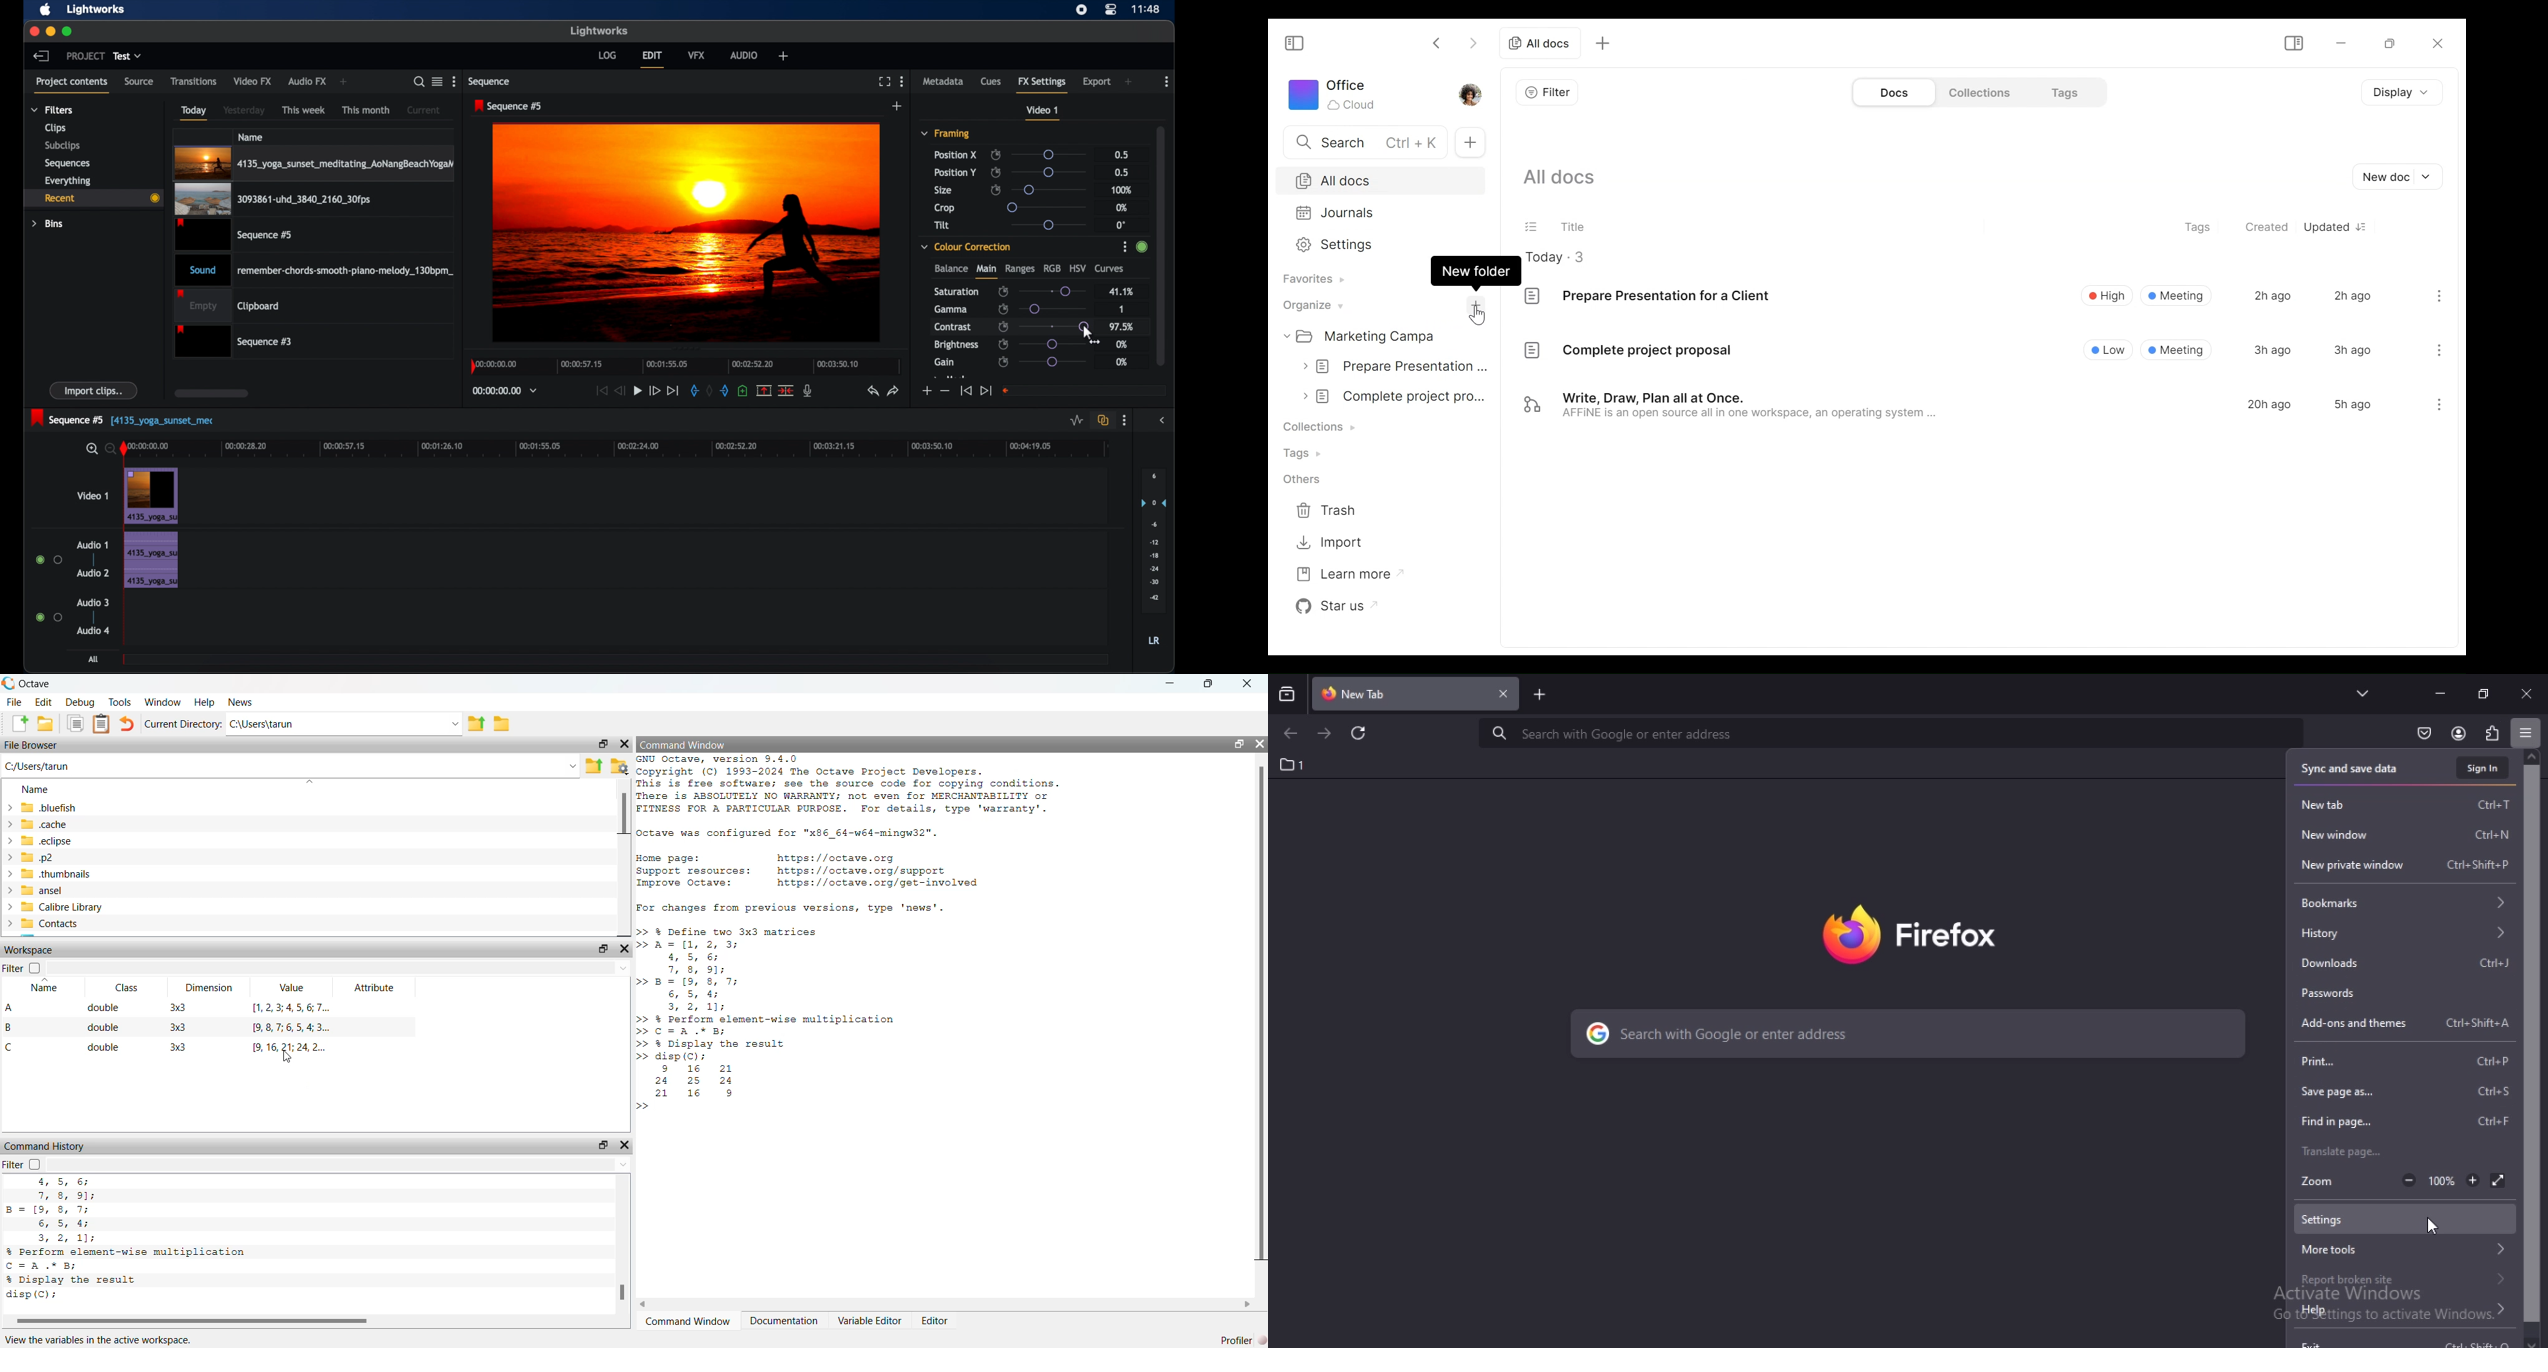  I want to click on slider, so click(1053, 326).